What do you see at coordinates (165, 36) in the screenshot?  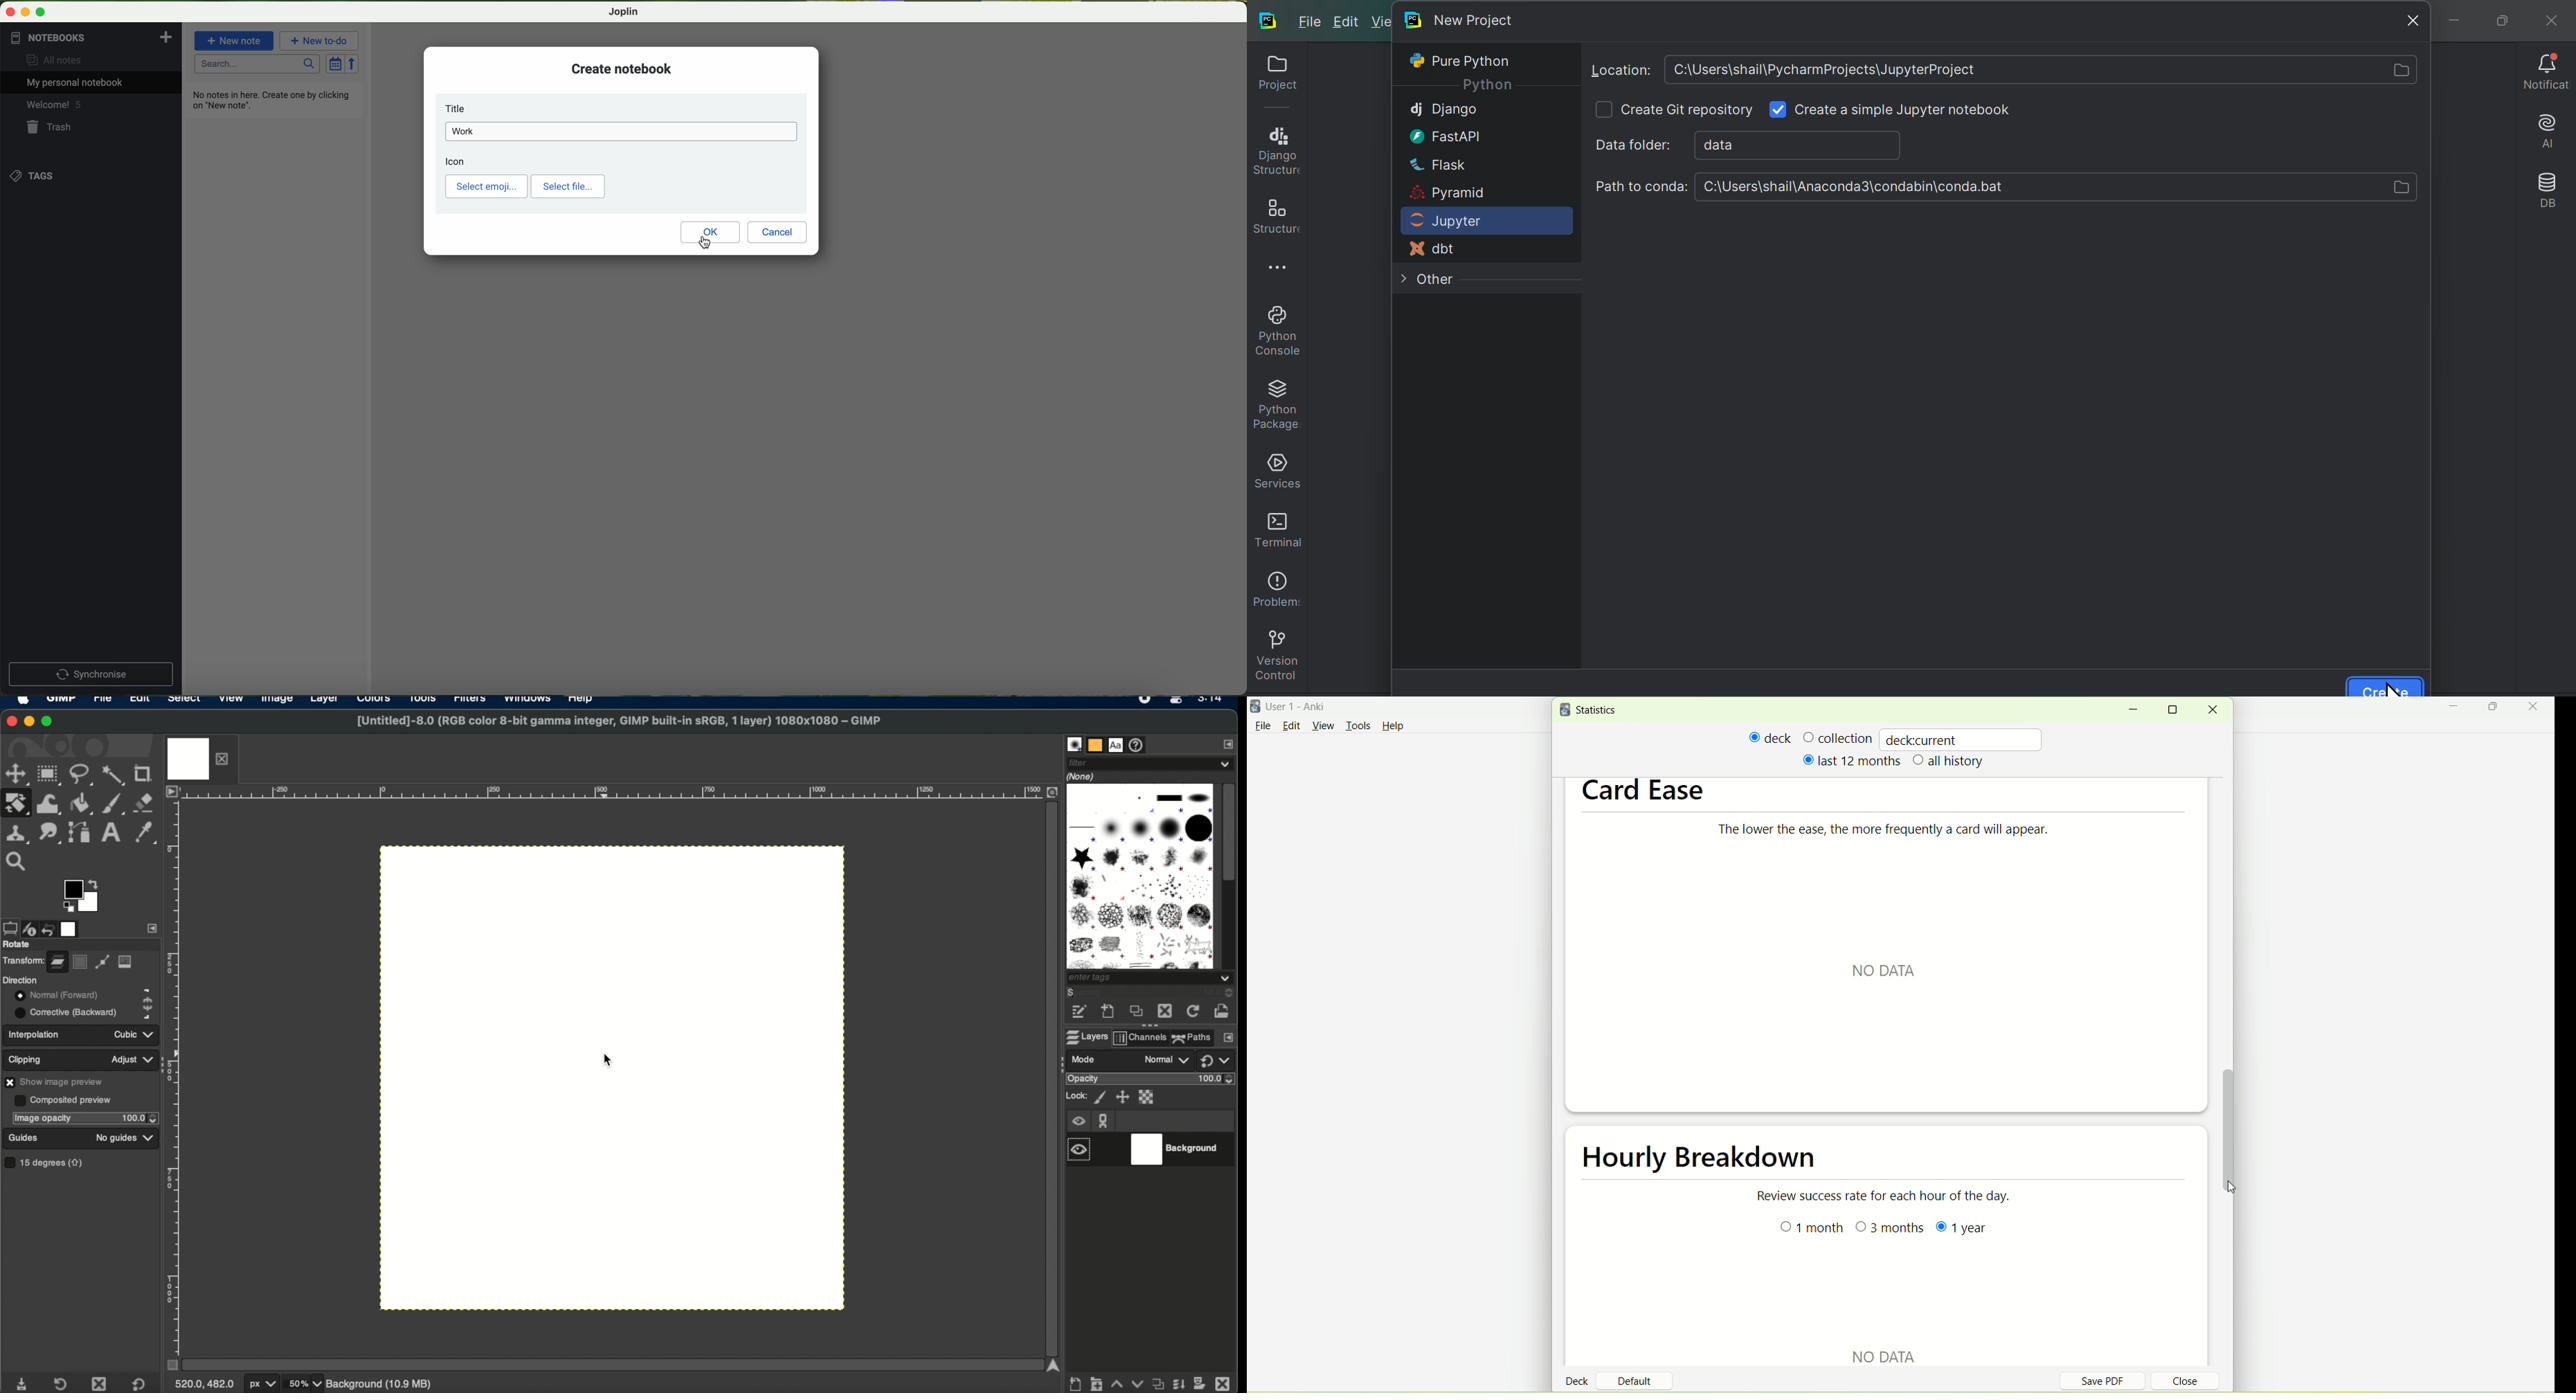 I see `add notebooks` at bounding box center [165, 36].